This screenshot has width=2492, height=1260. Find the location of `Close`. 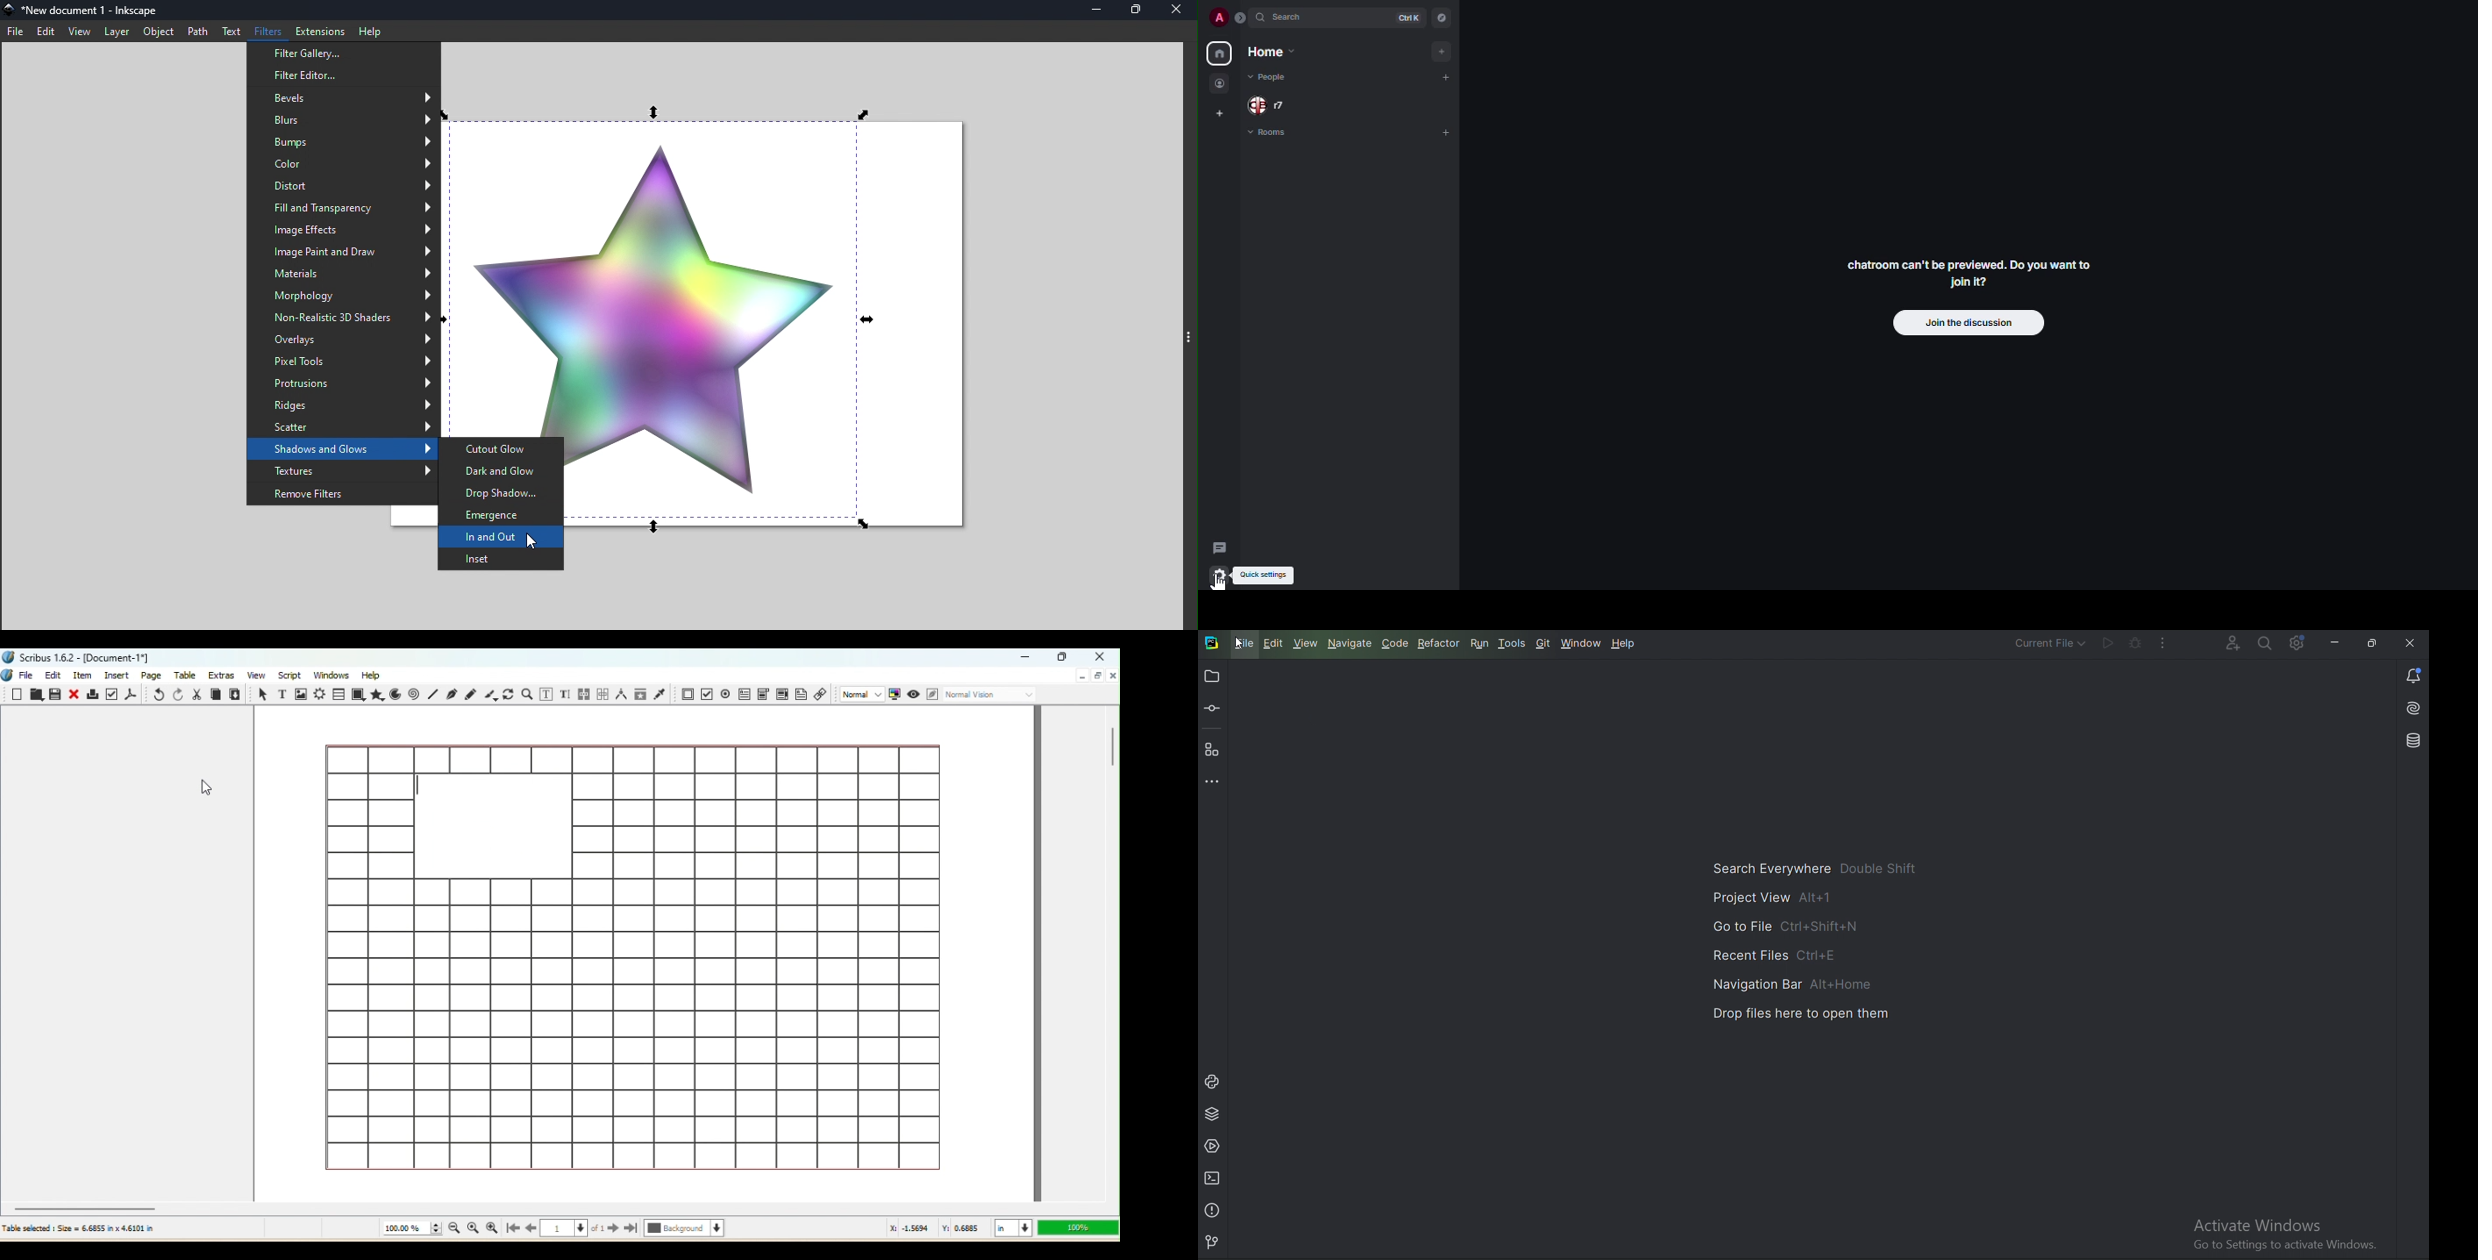

Close is located at coordinates (75, 694).